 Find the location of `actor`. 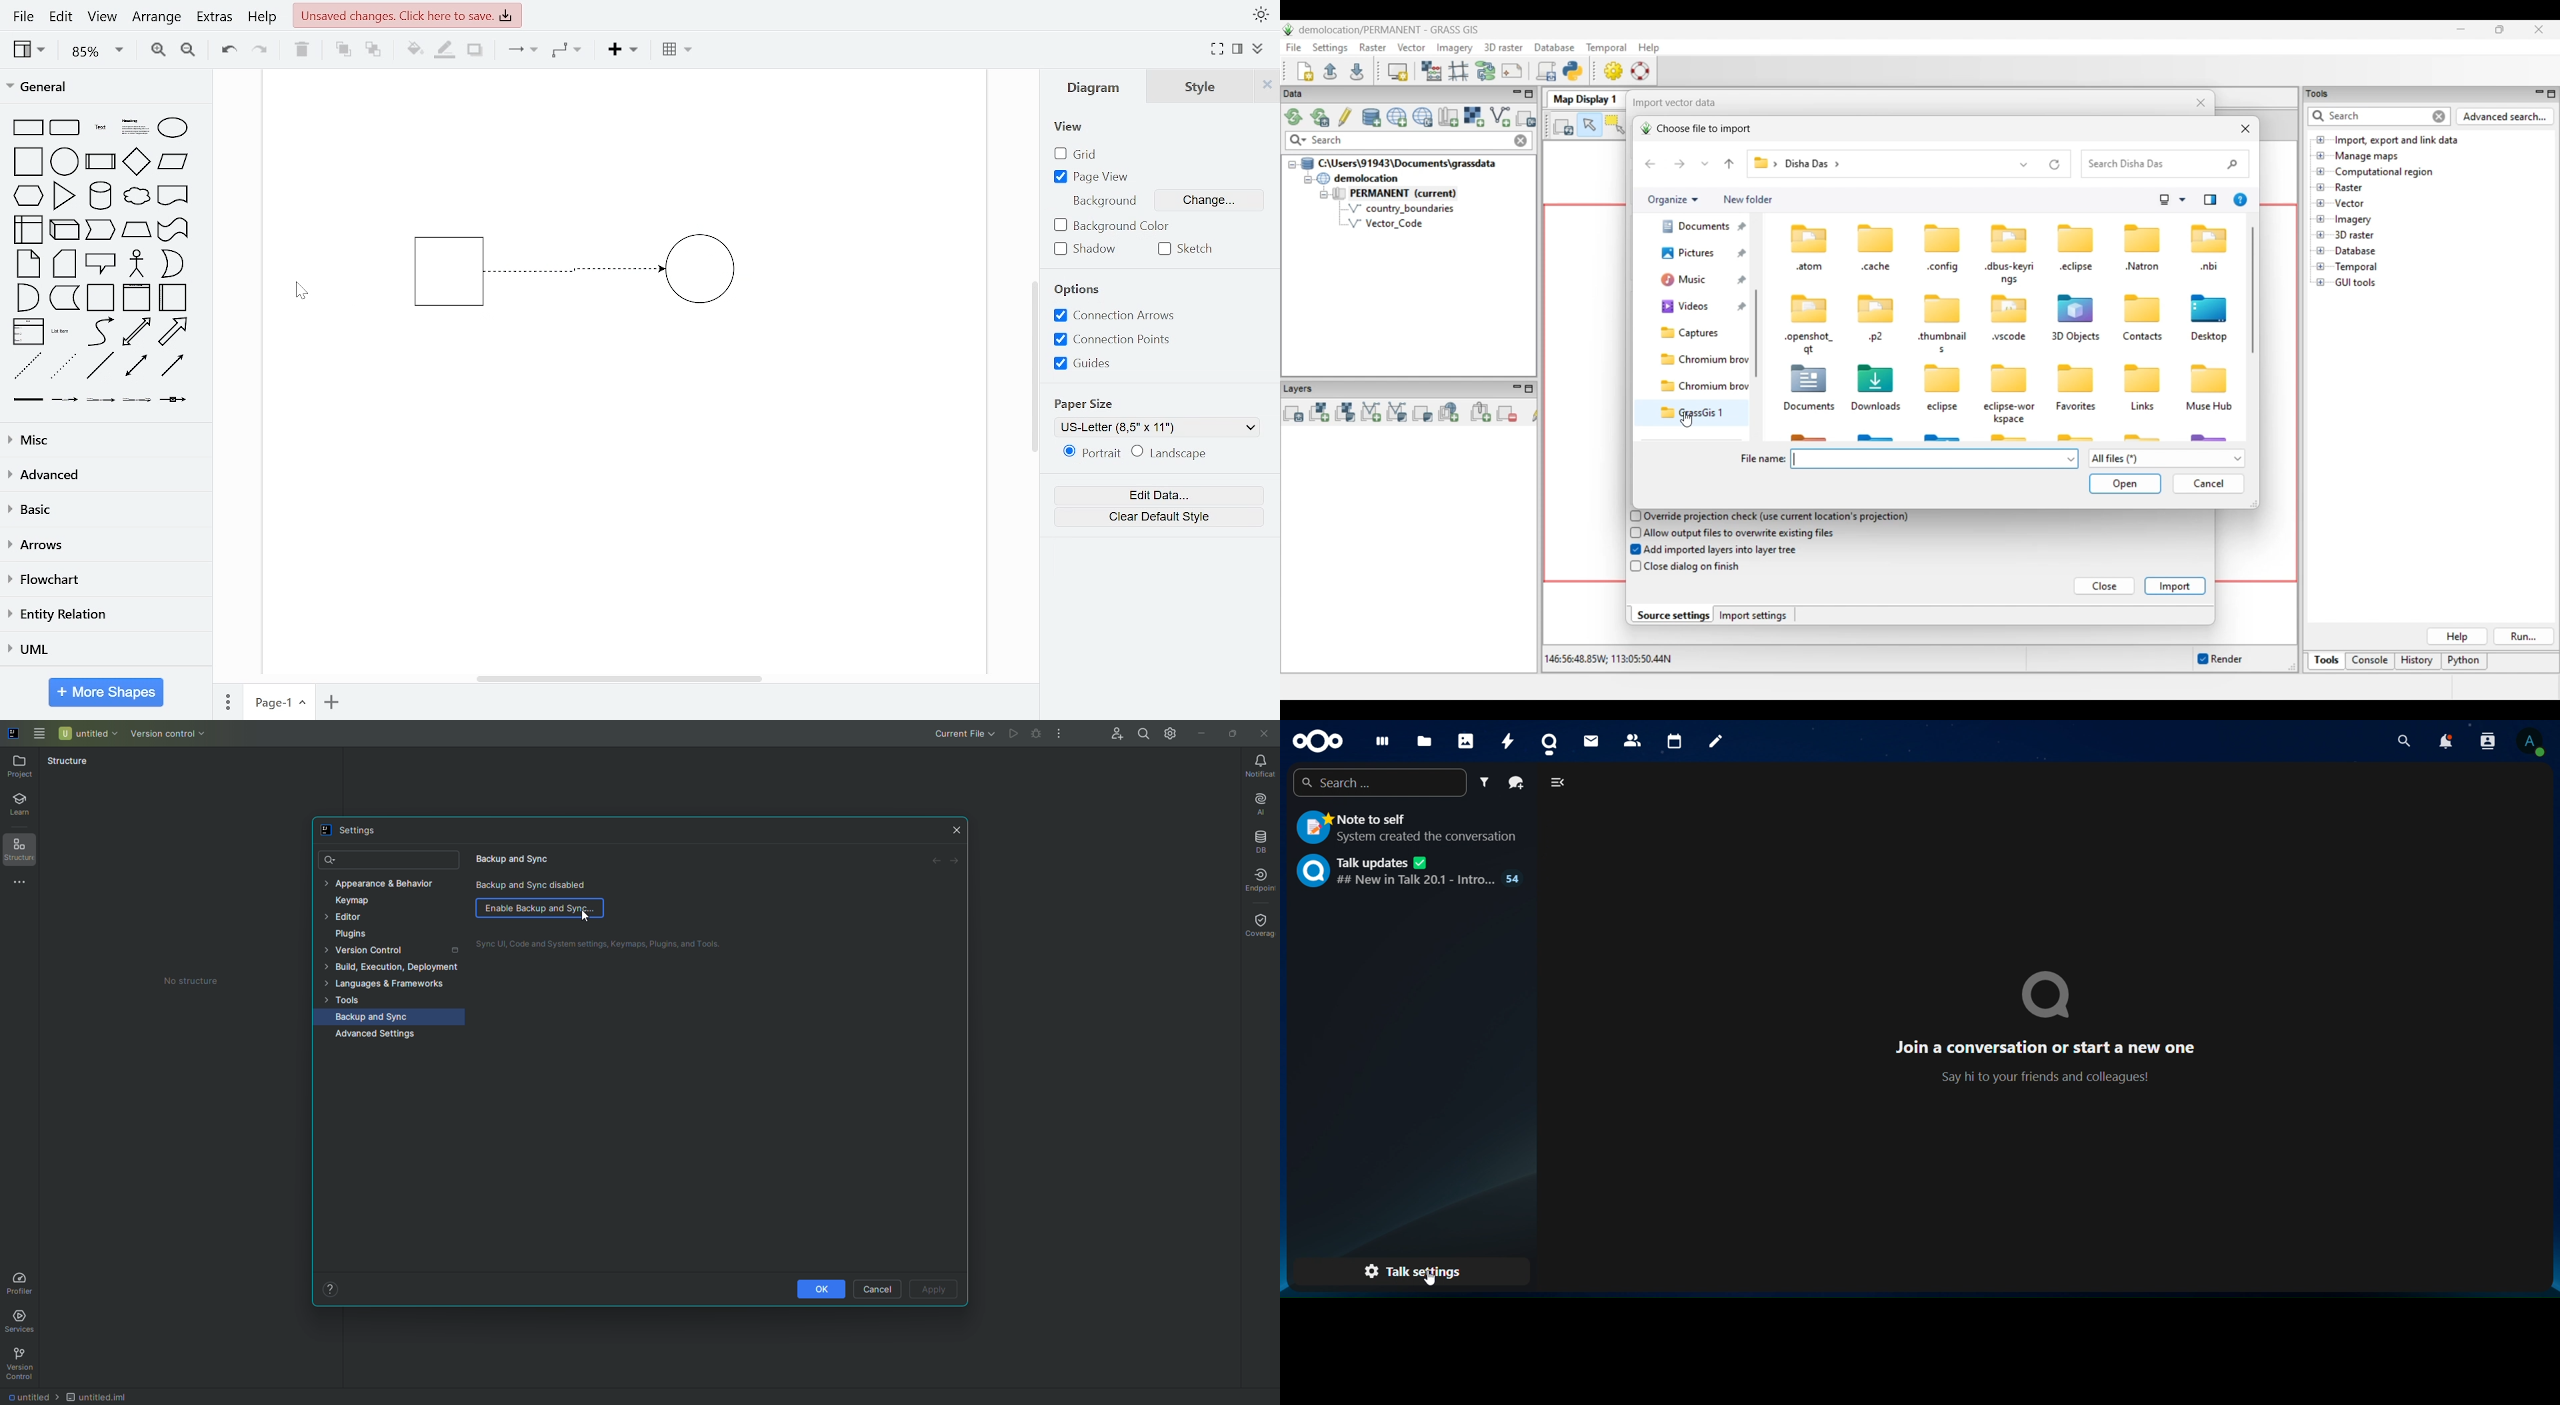

actor is located at coordinates (138, 265).